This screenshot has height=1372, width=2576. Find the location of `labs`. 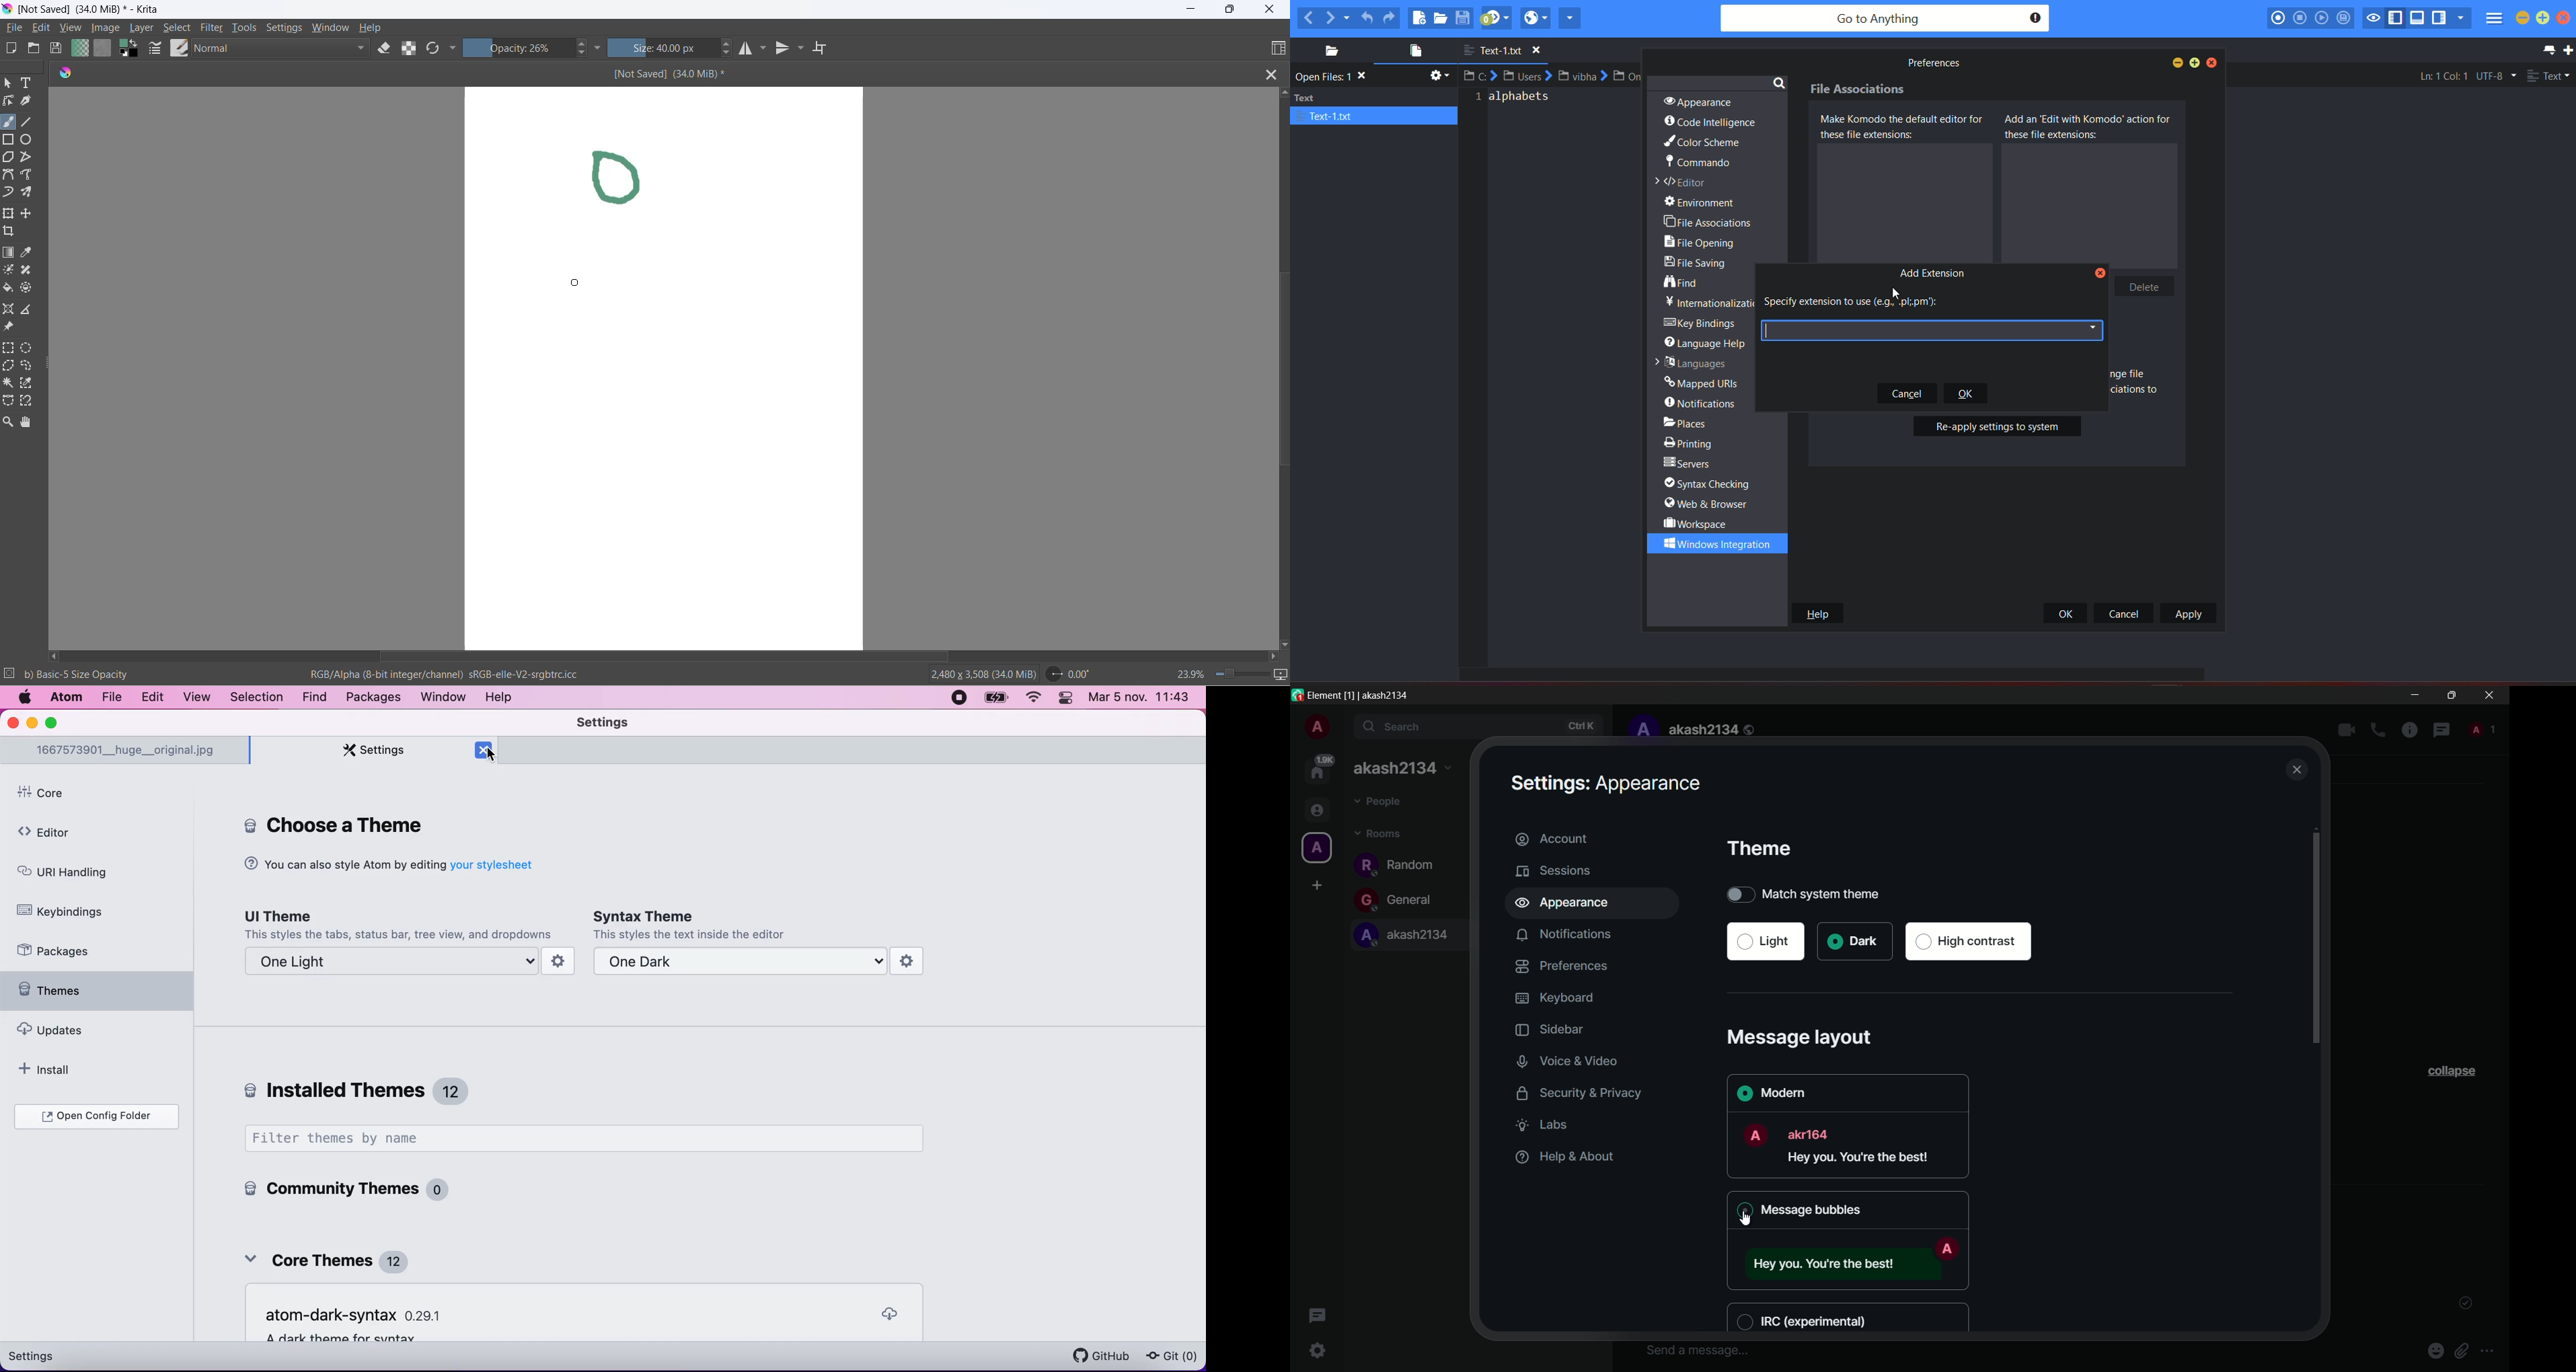

labs is located at coordinates (1546, 1125).